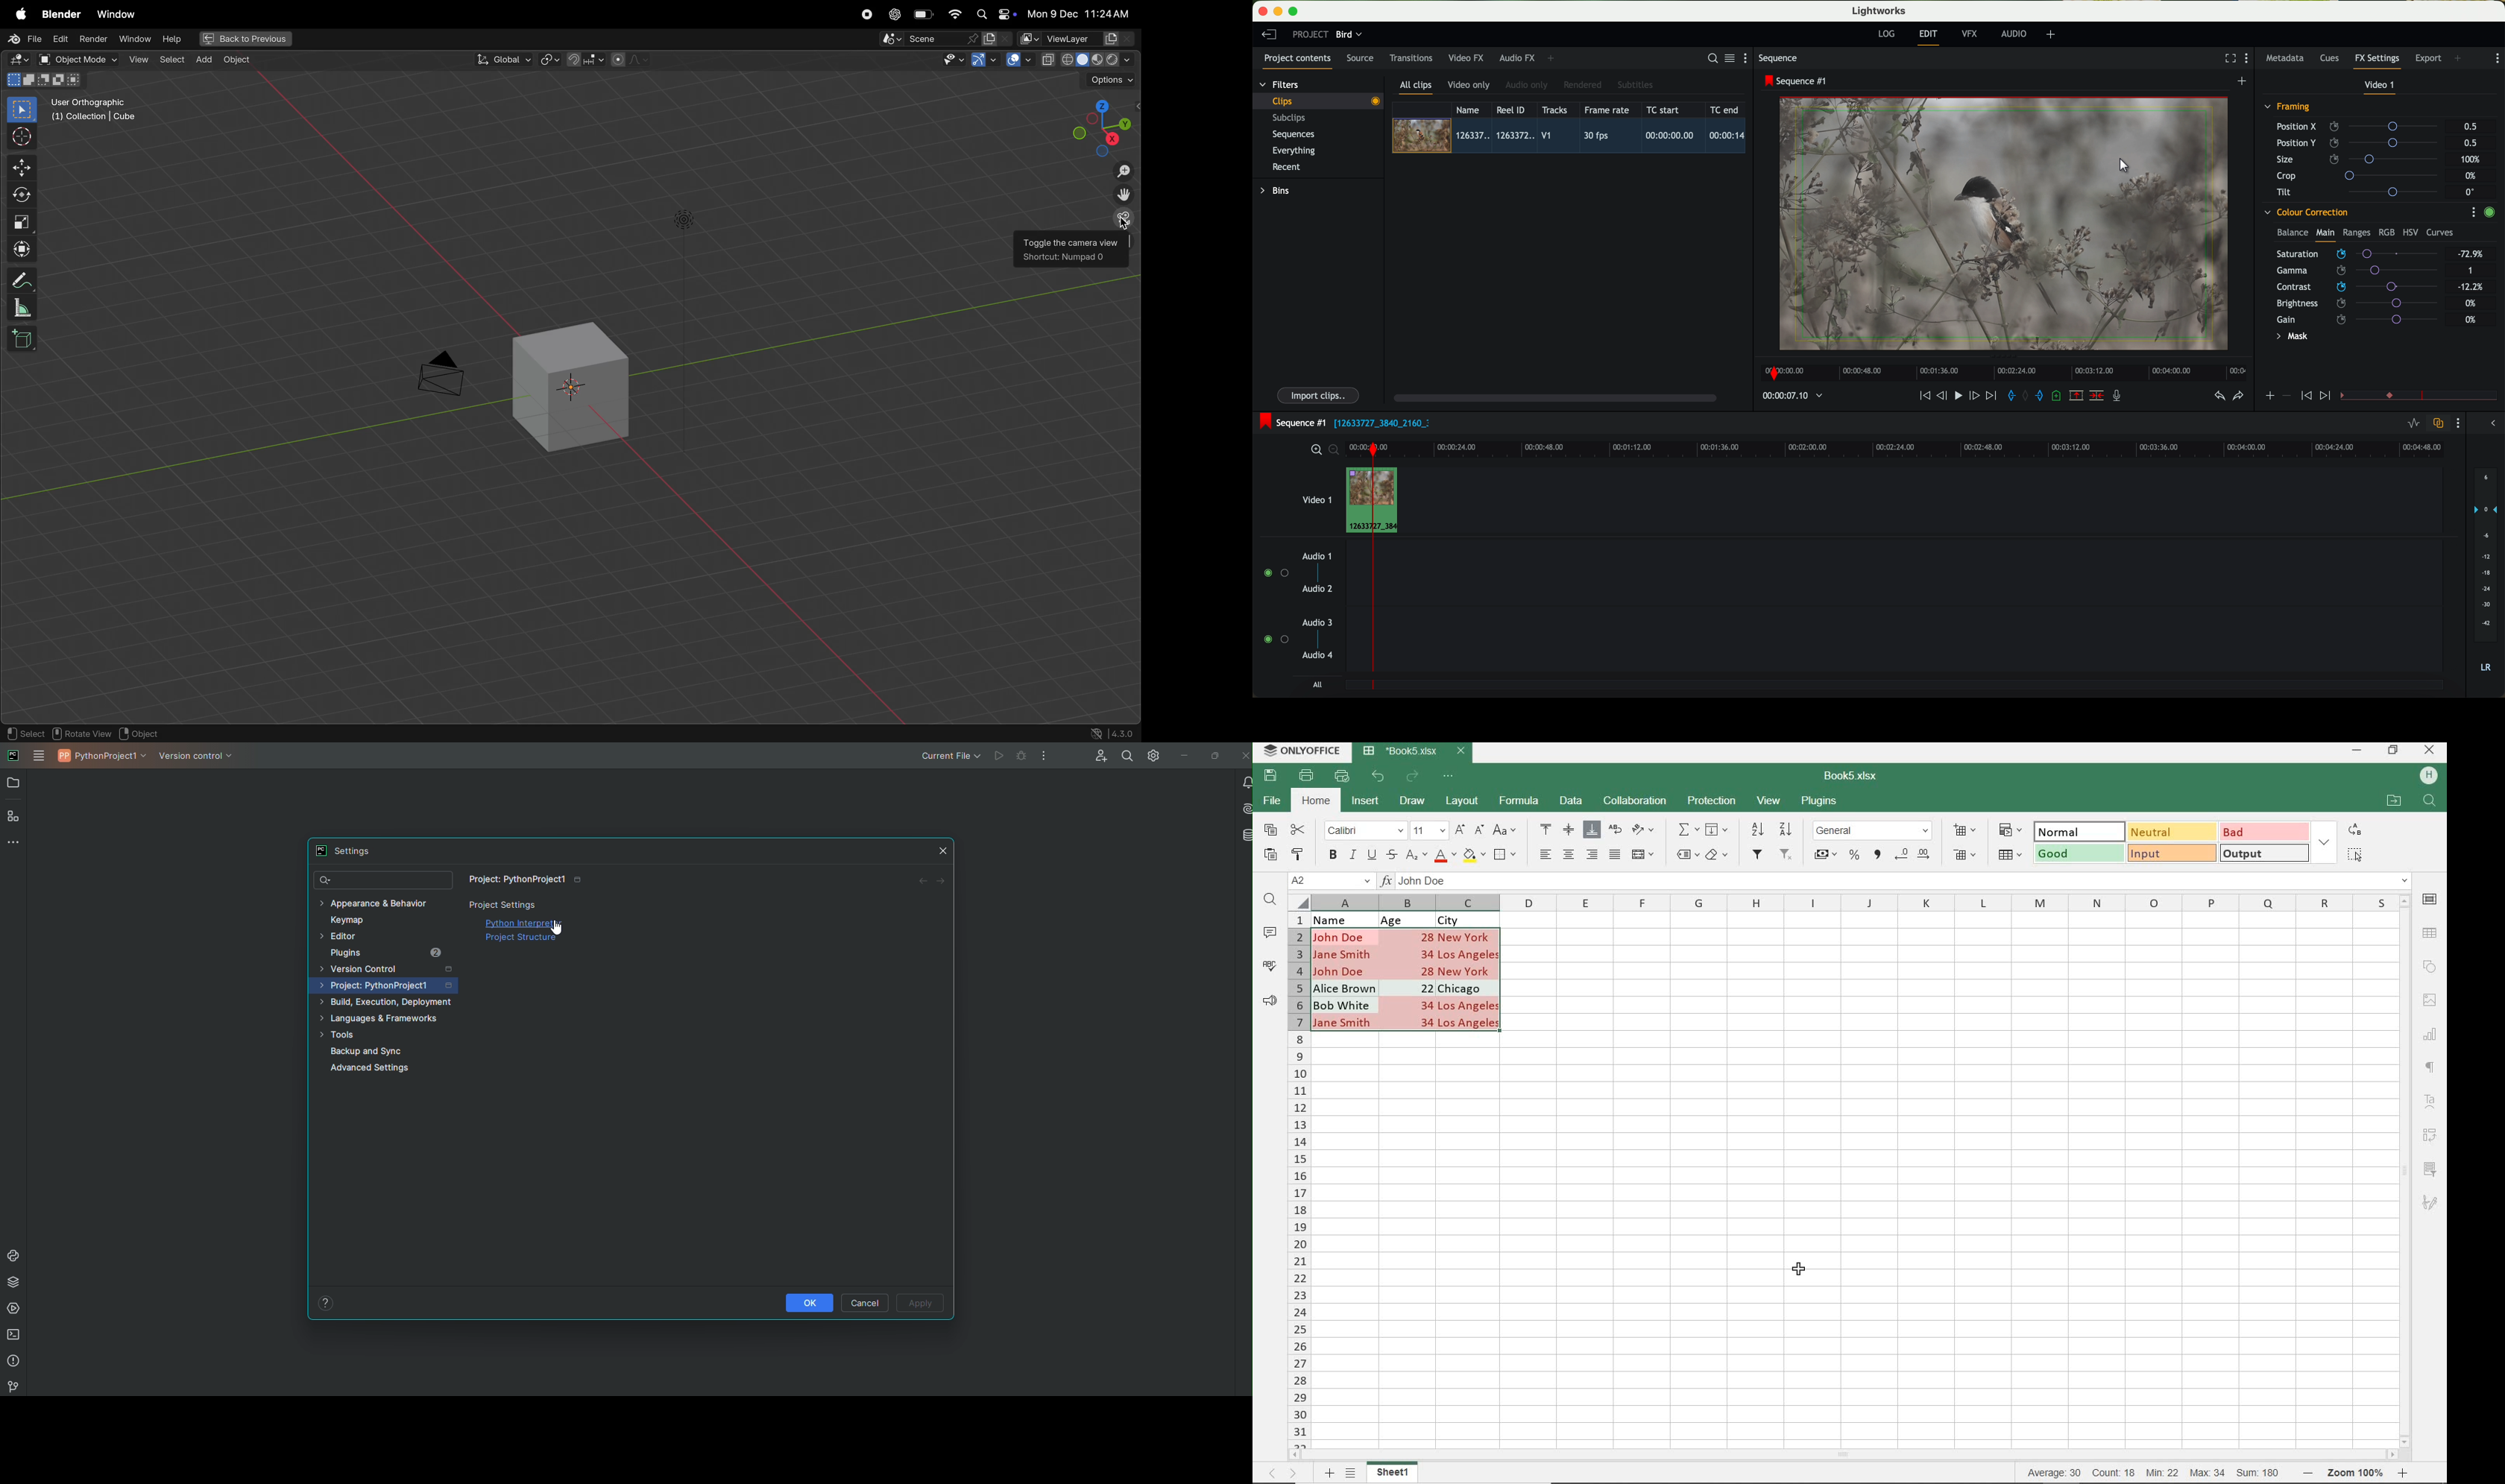 The width and height of the screenshot is (2520, 1484). Describe the element at coordinates (1371, 855) in the screenshot. I see `UNDERLINE` at that location.